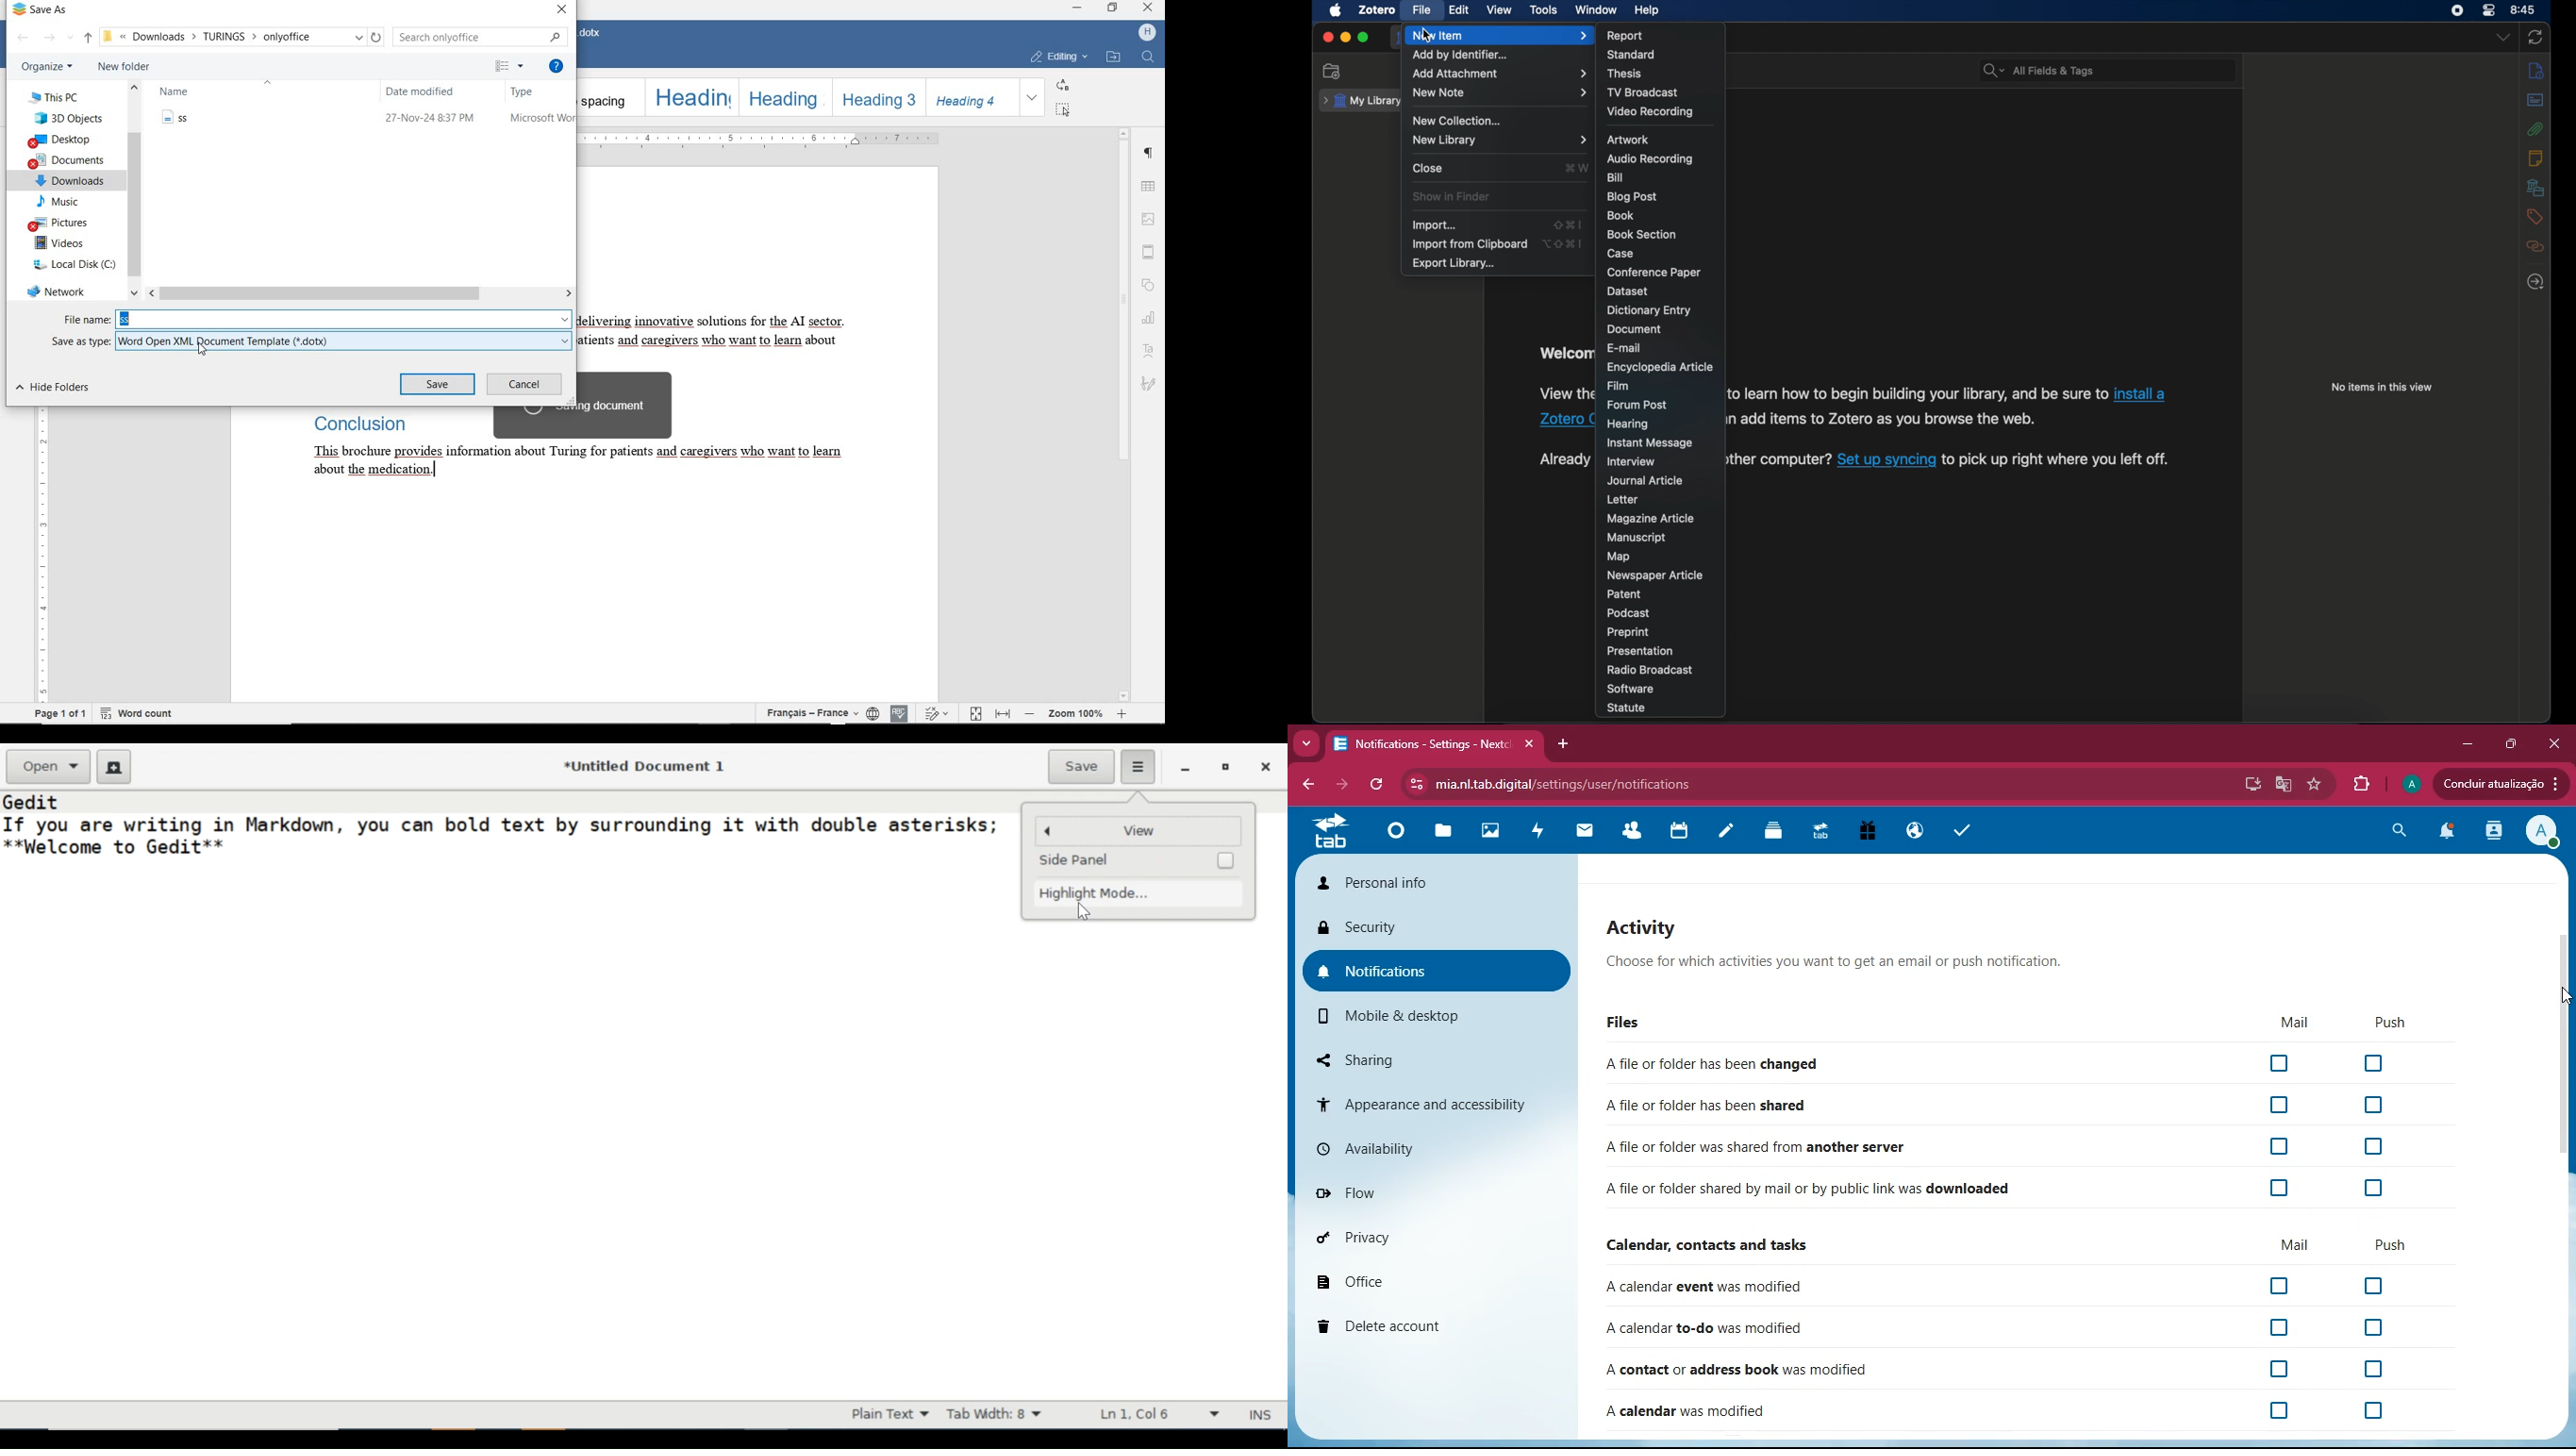 The width and height of the screenshot is (2576, 1456). What do you see at coordinates (1305, 785) in the screenshot?
I see `back` at bounding box center [1305, 785].